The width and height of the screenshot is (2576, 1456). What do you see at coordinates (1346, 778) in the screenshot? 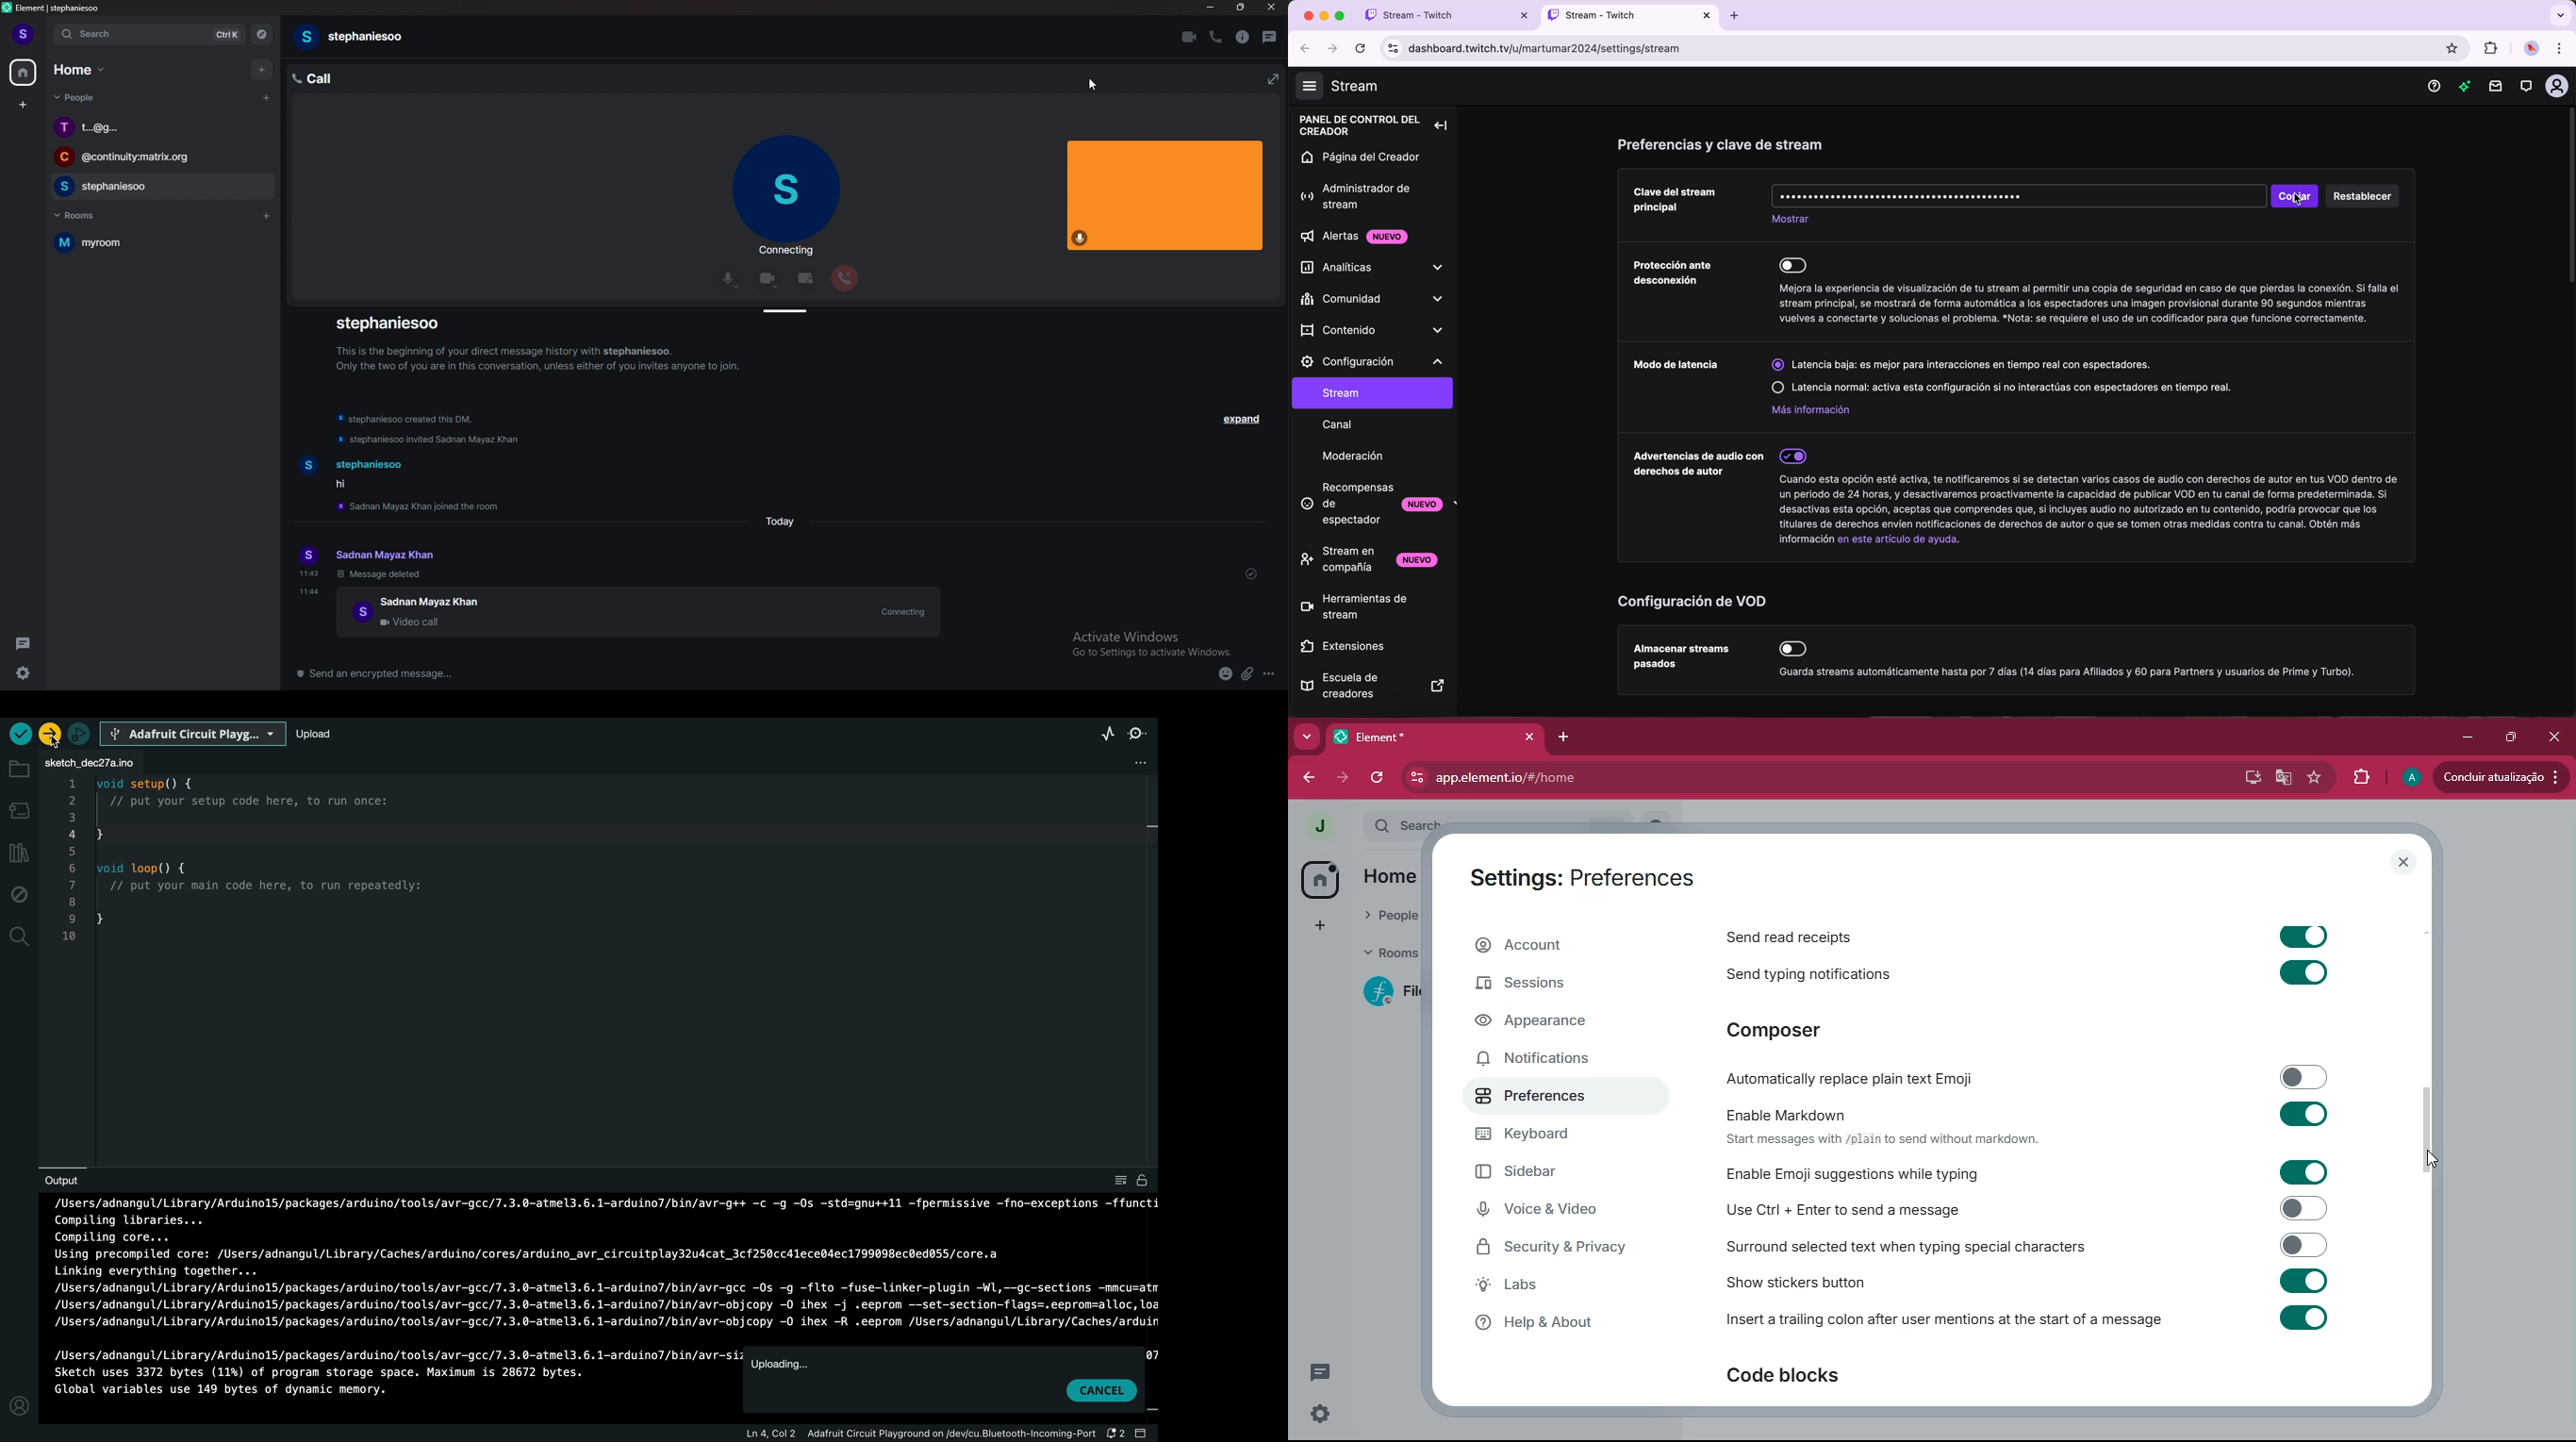
I see `forward` at bounding box center [1346, 778].